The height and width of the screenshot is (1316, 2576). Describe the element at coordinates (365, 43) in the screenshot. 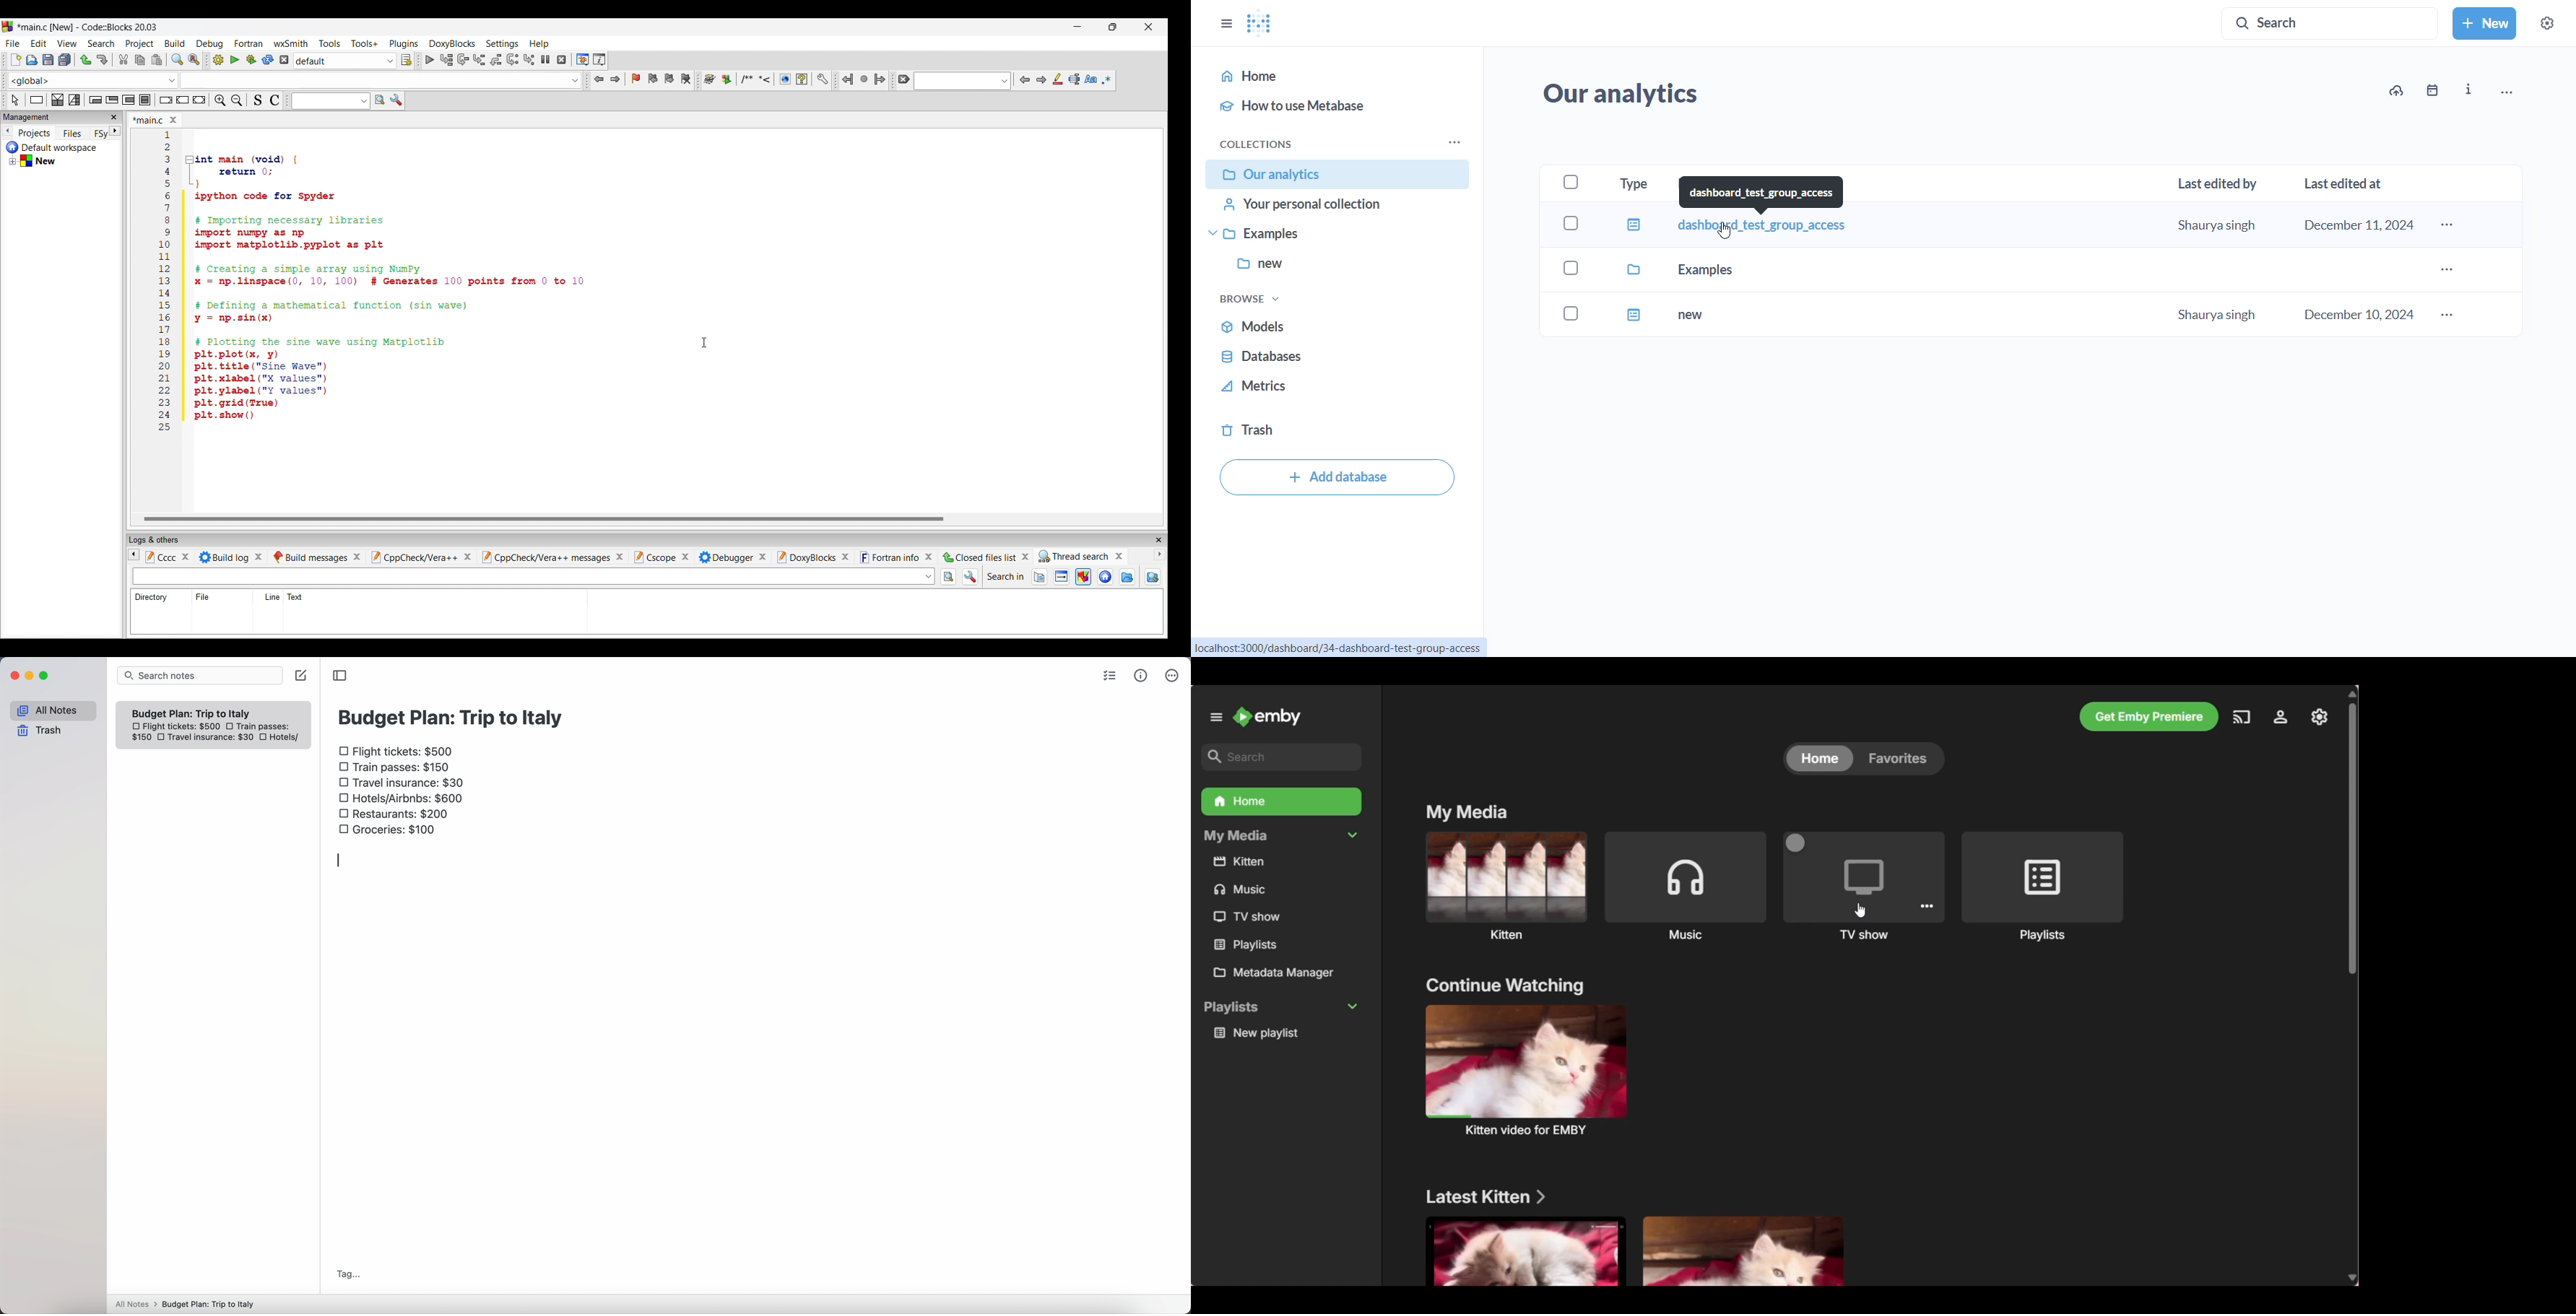

I see `Tools+ menu` at that location.